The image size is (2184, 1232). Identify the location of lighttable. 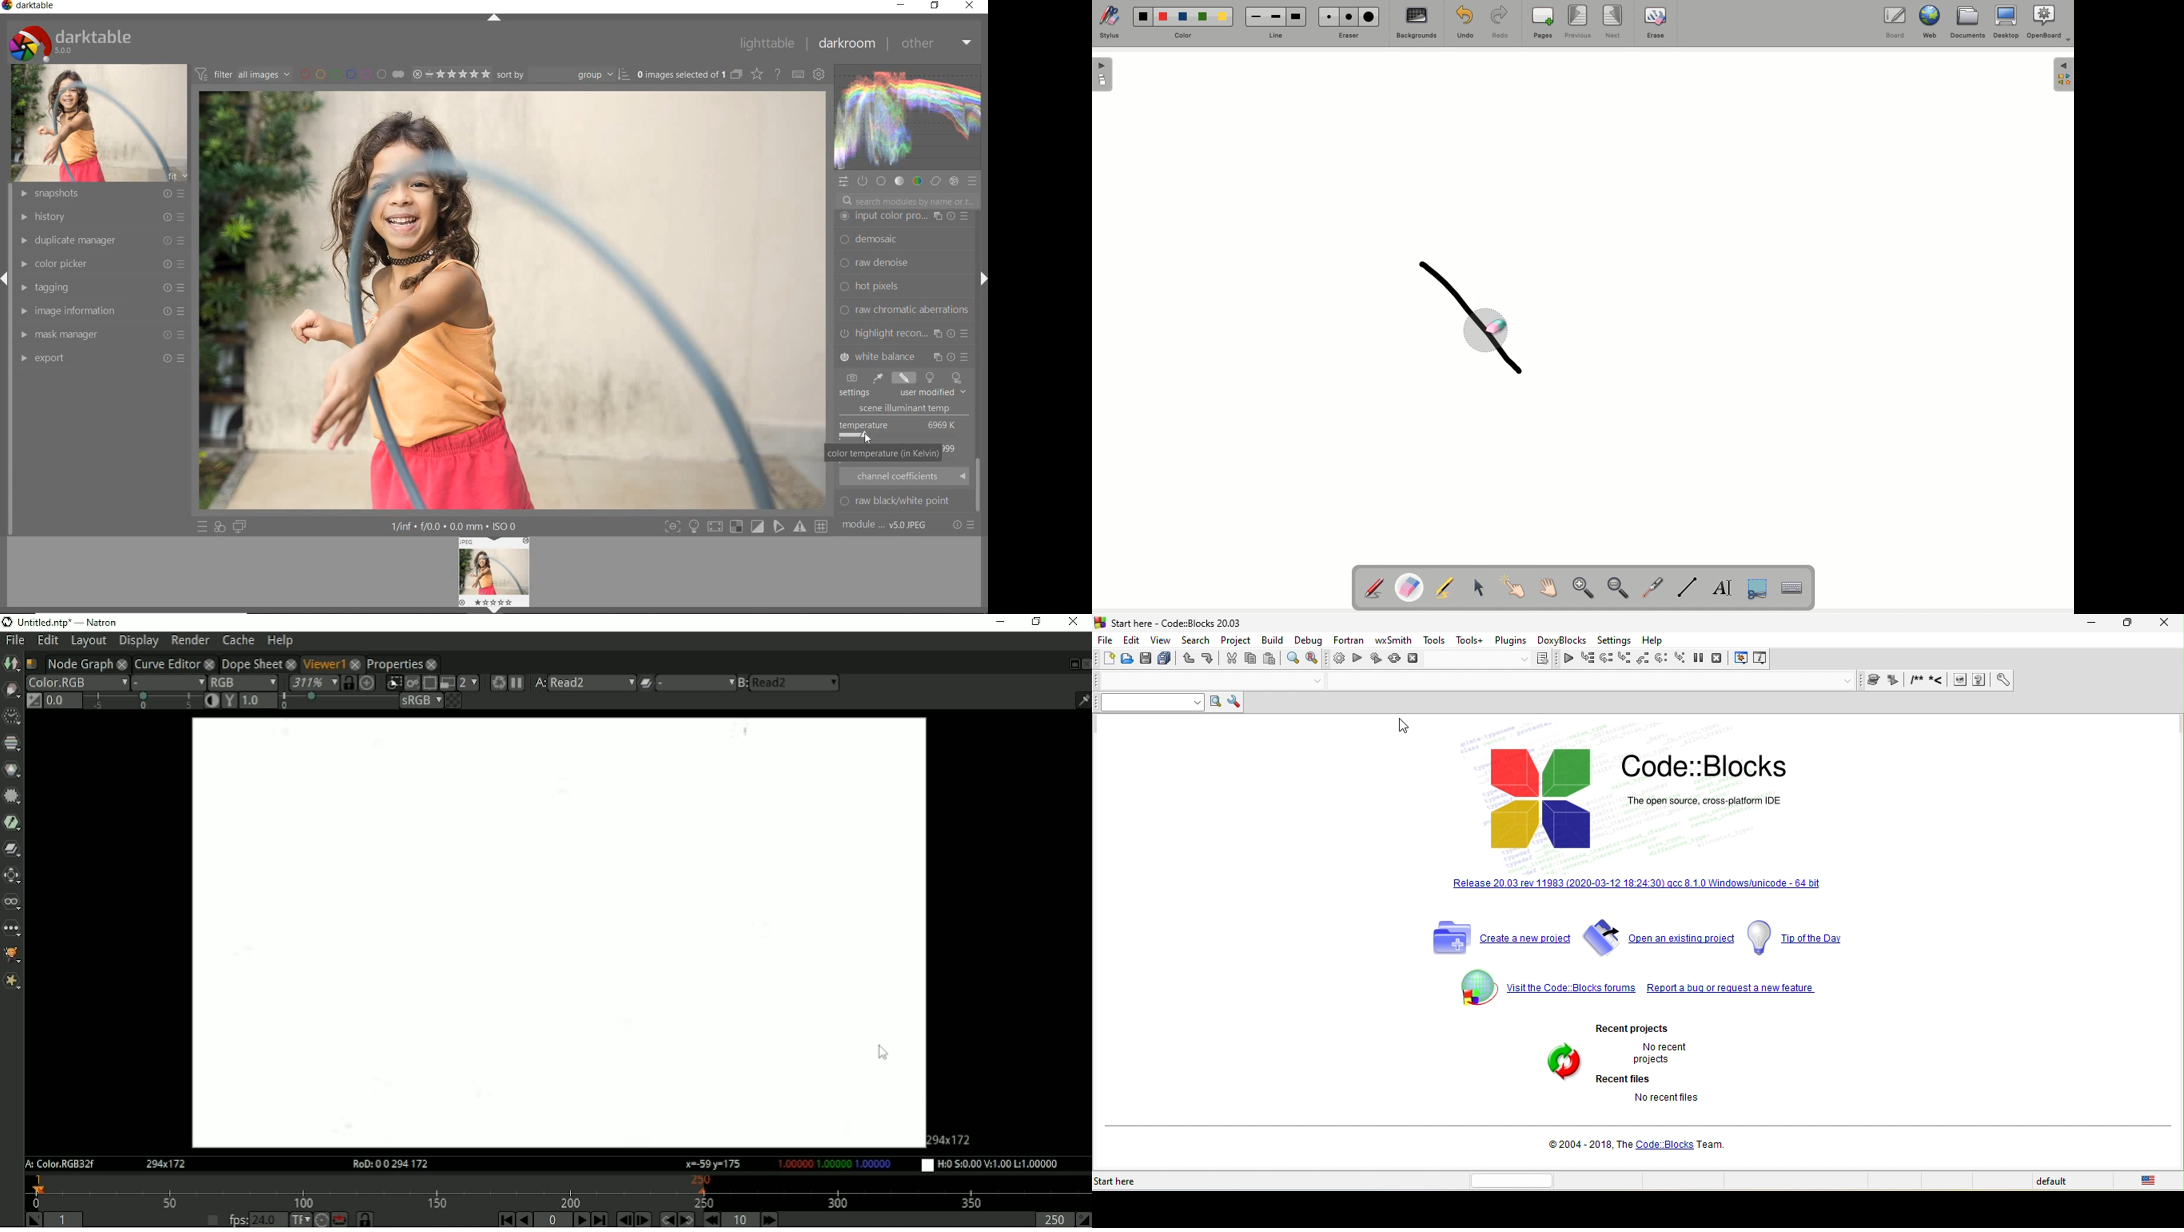
(766, 44).